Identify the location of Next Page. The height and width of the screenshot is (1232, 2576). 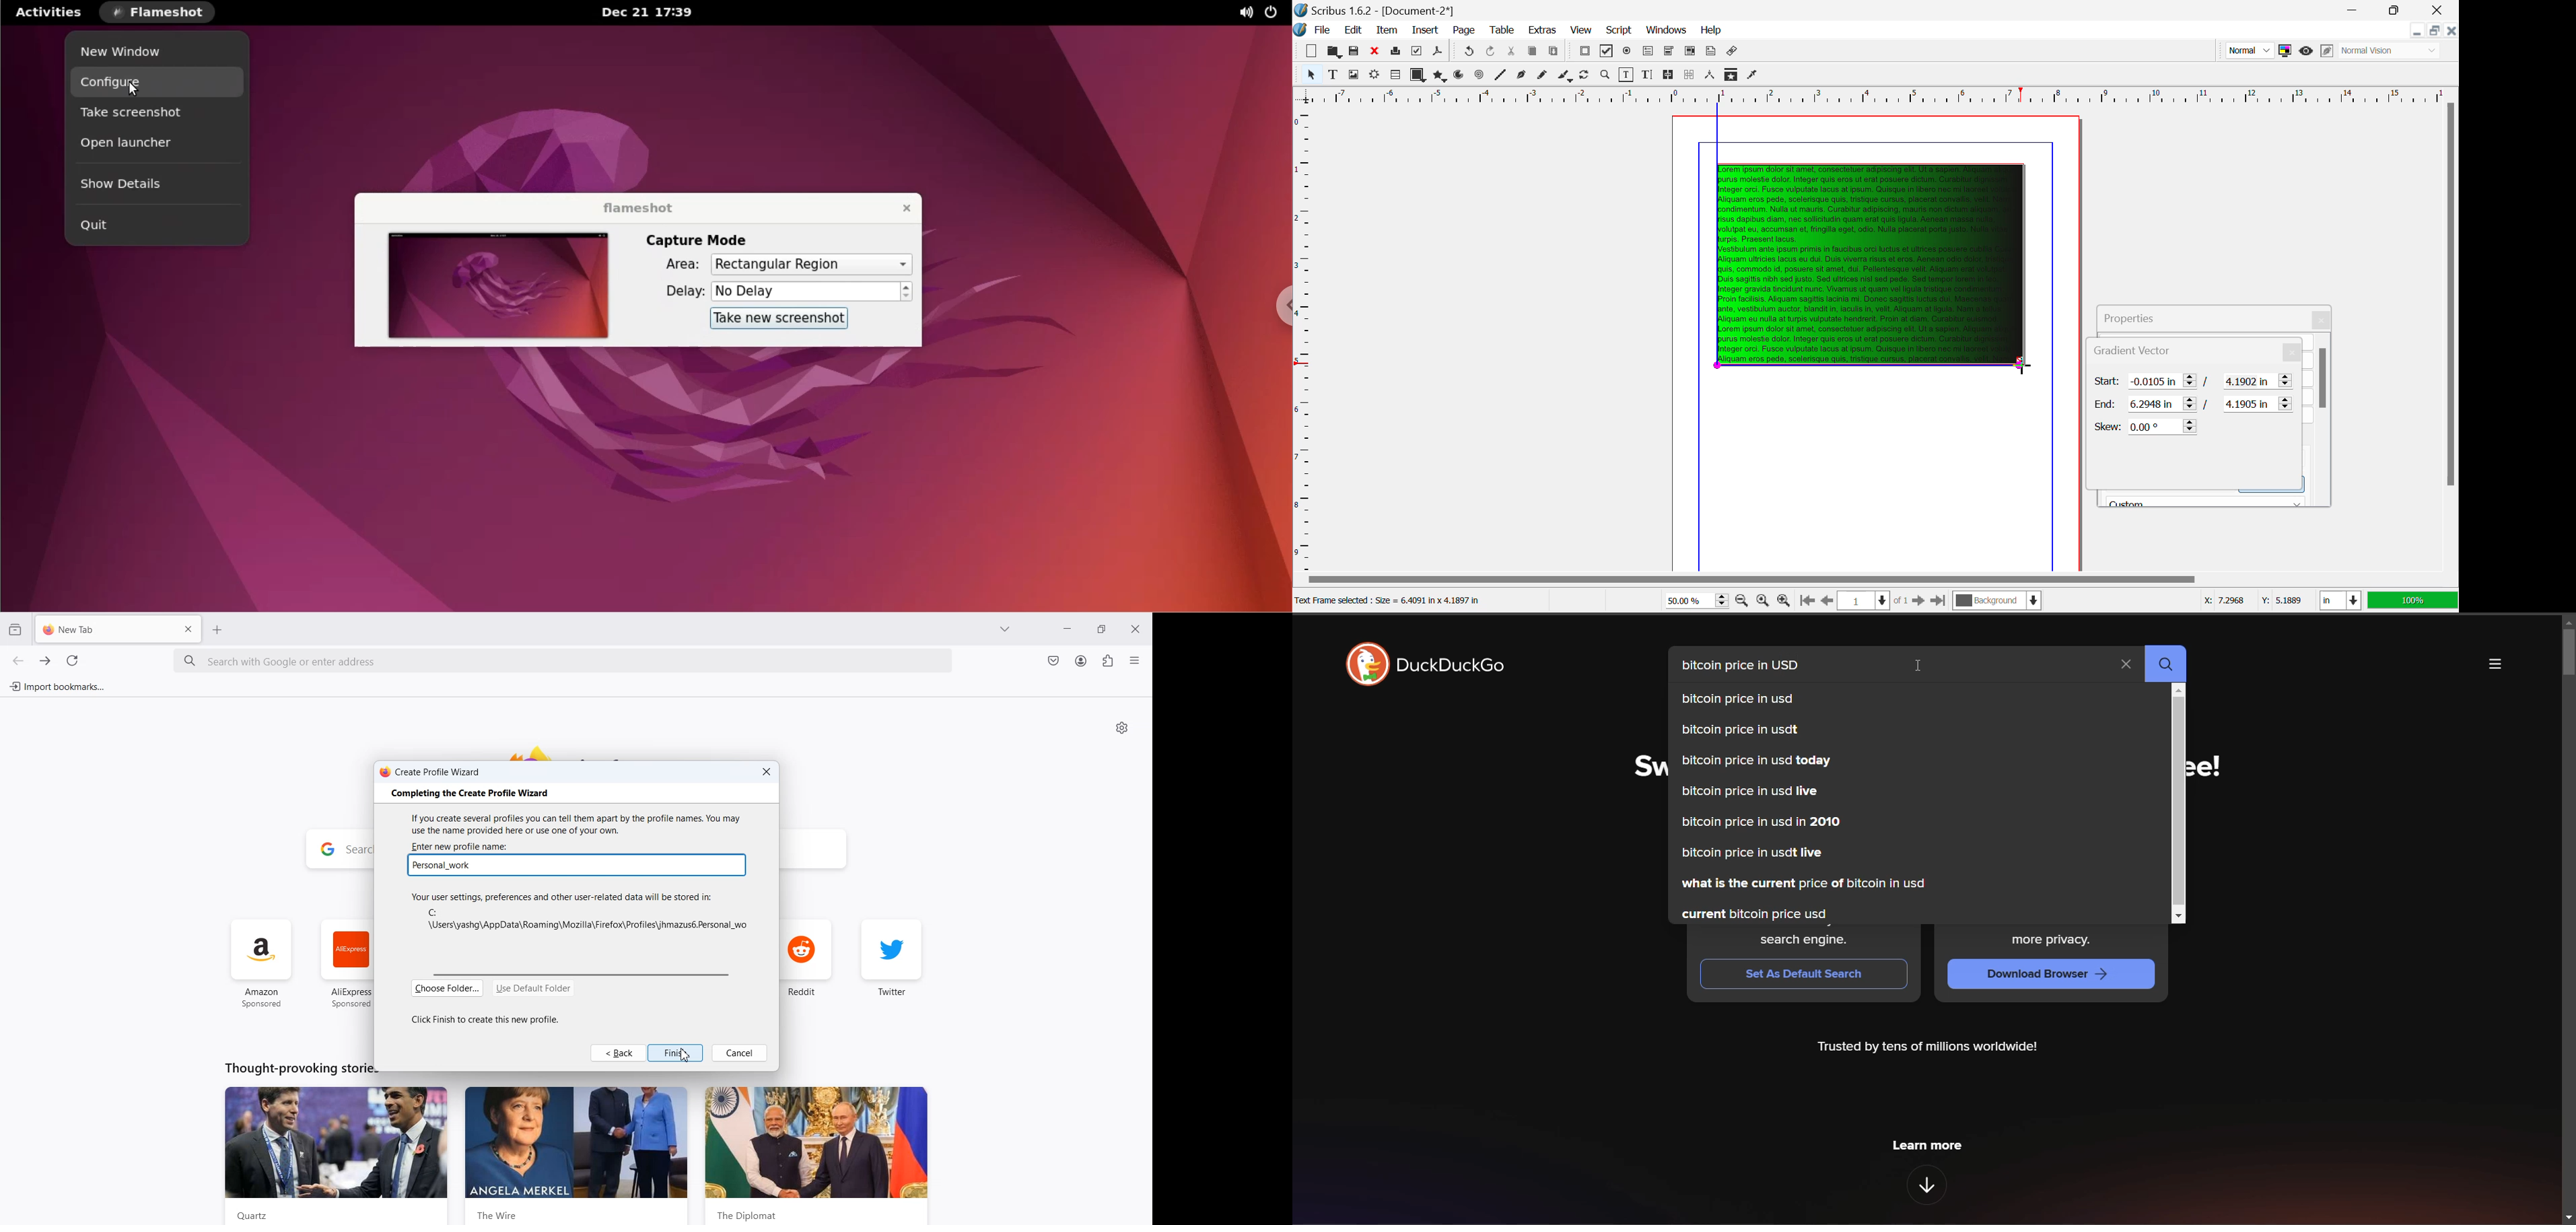
(1918, 600).